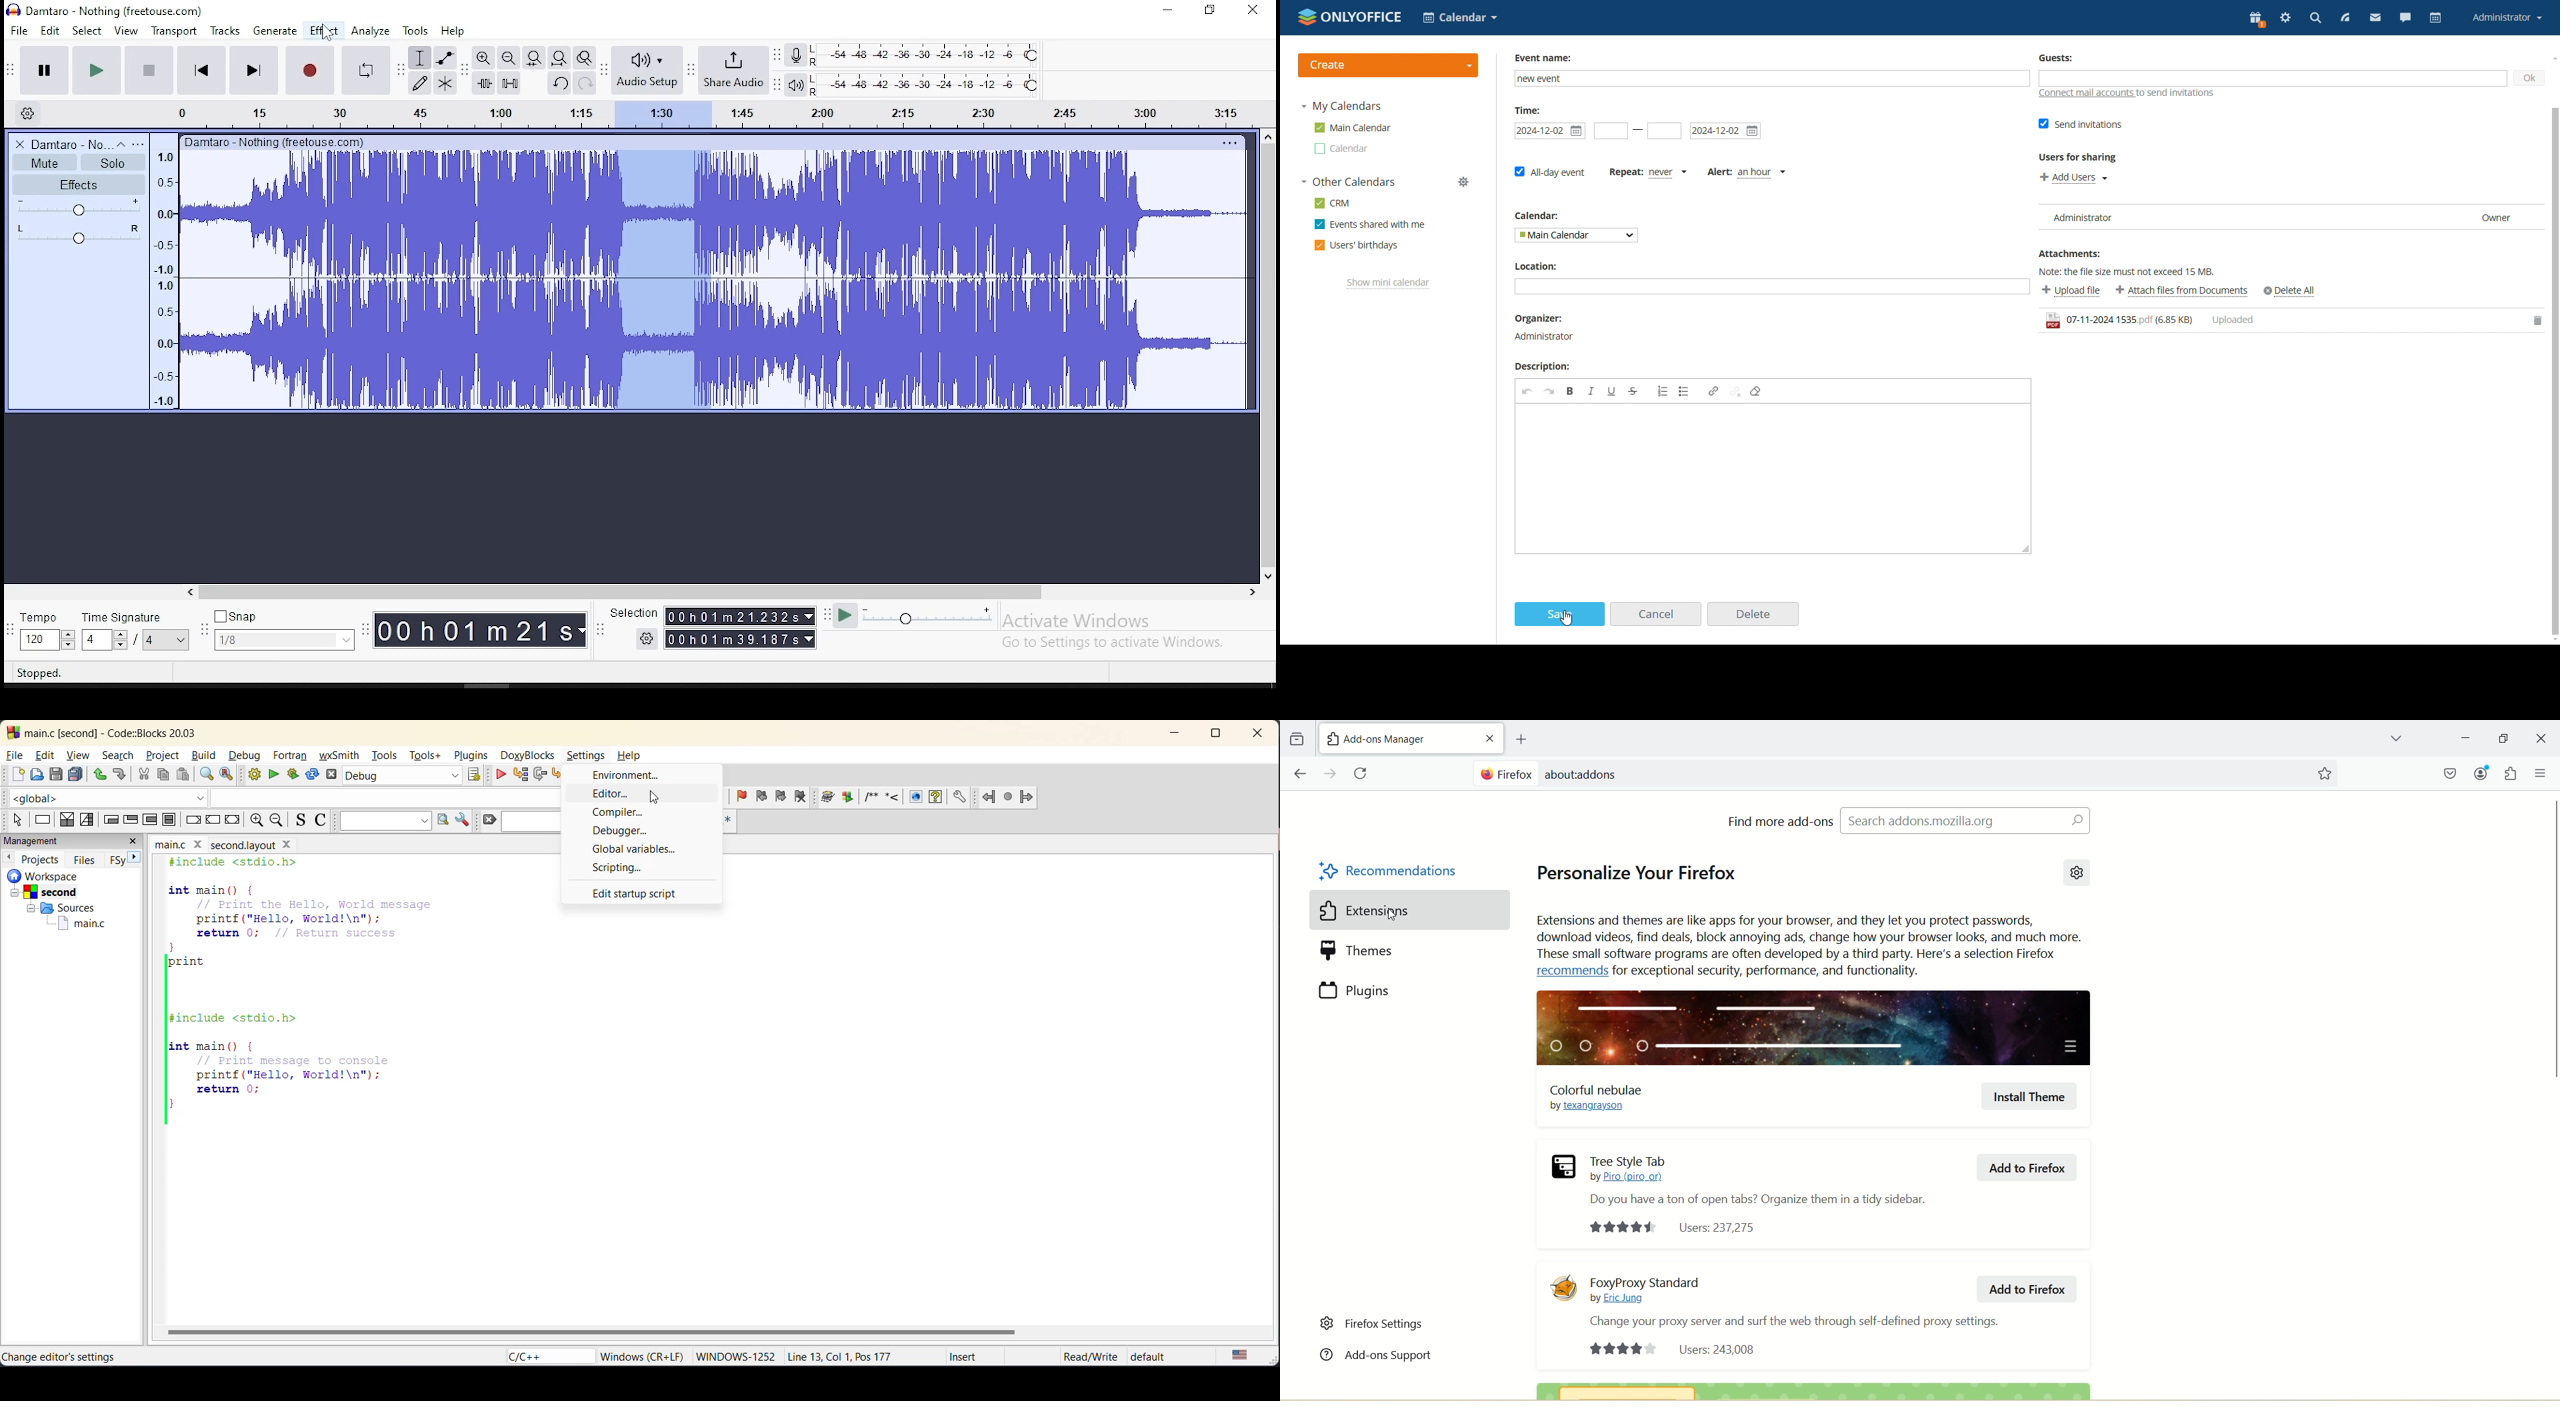 The width and height of the screenshot is (2576, 1428). I want to click on logo, so click(1351, 17).